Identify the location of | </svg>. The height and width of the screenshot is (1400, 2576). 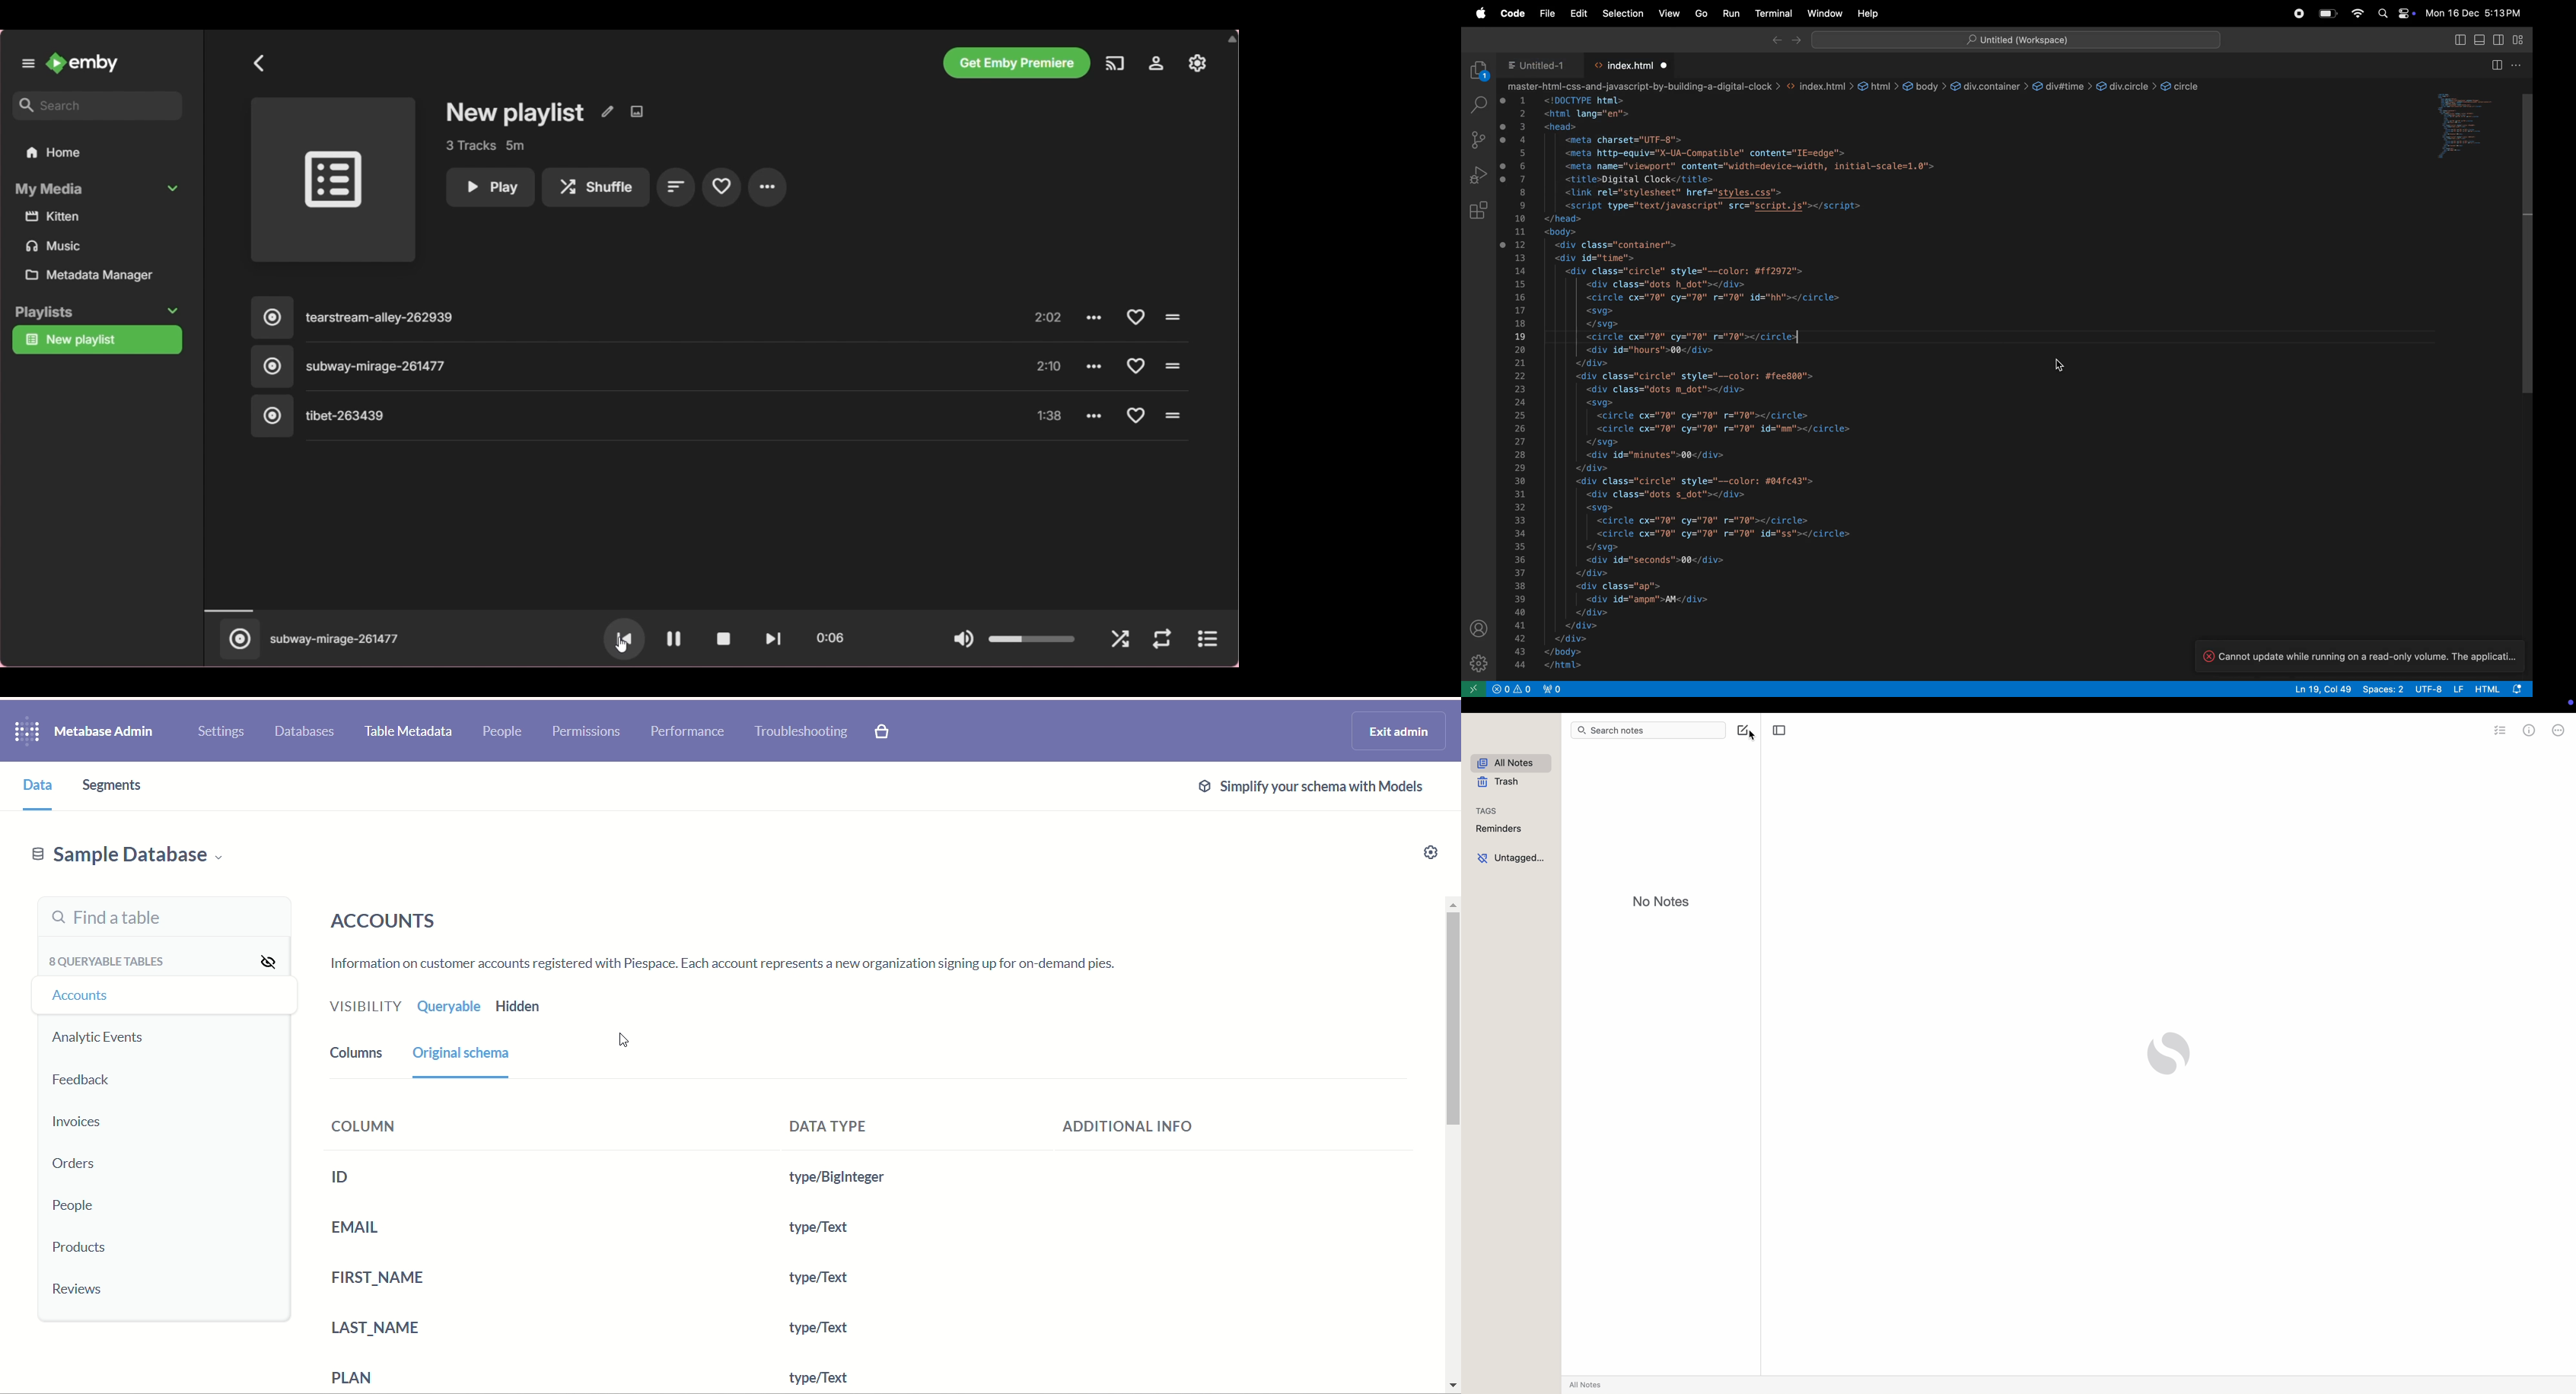
(1602, 324).